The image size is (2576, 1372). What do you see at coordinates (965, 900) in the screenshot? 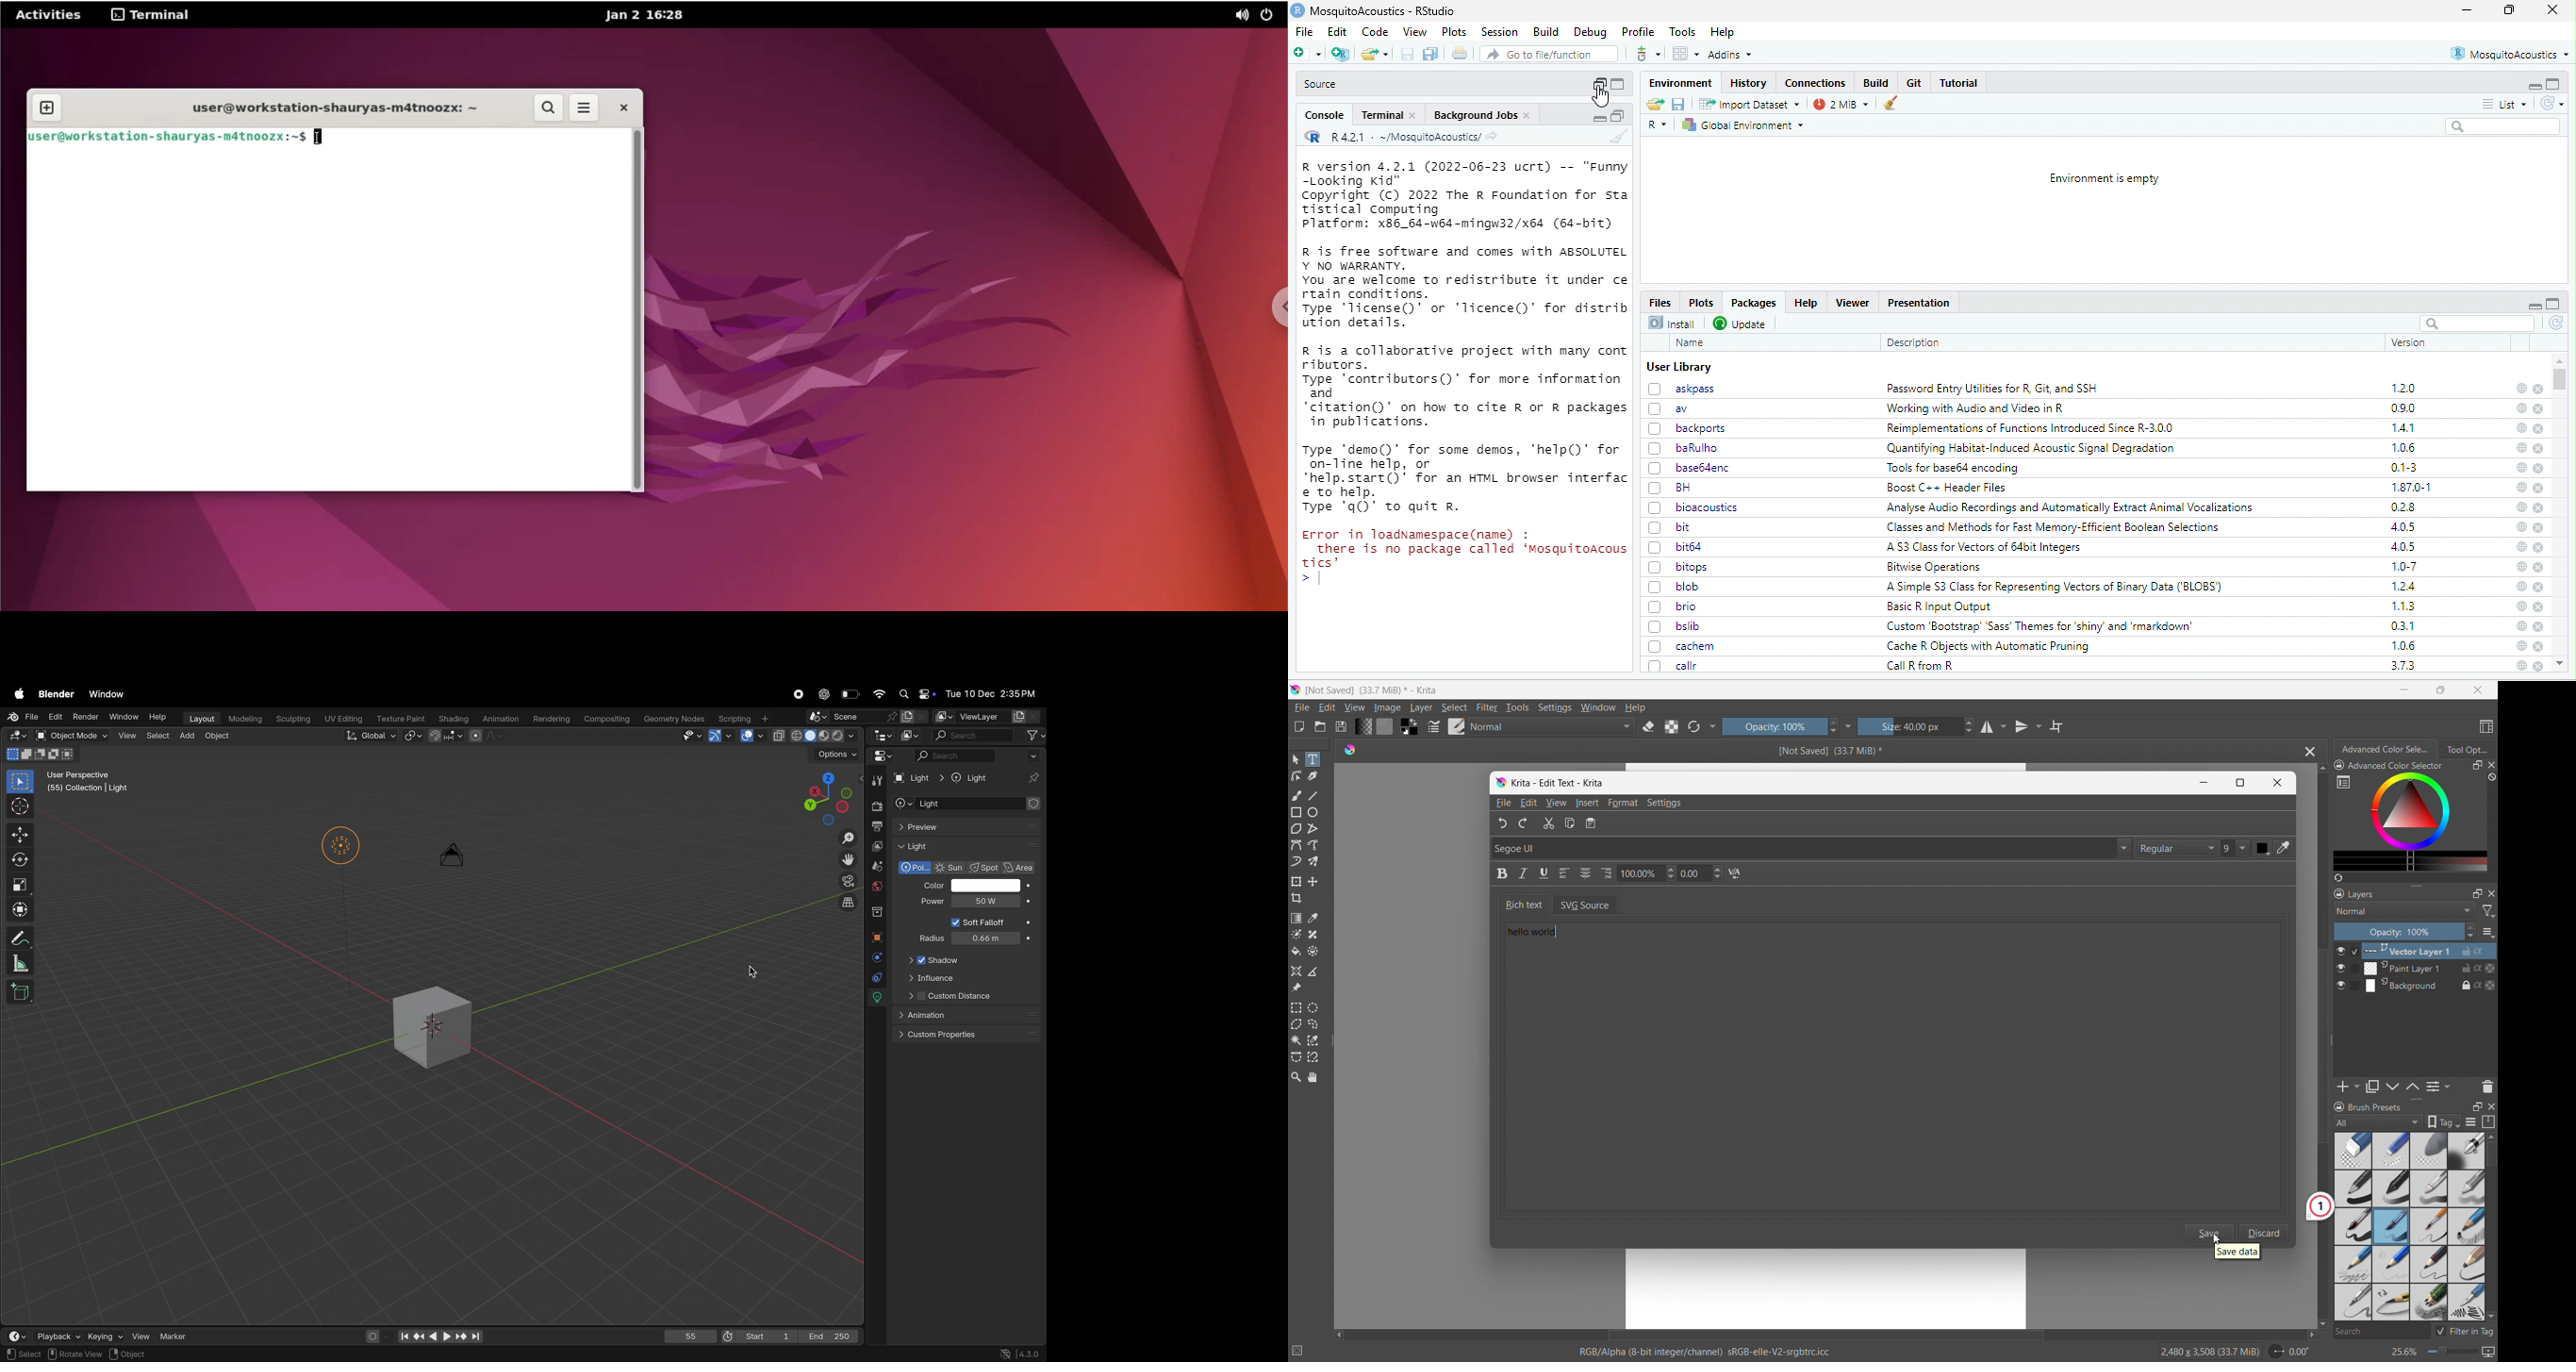
I see `50` at bounding box center [965, 900].